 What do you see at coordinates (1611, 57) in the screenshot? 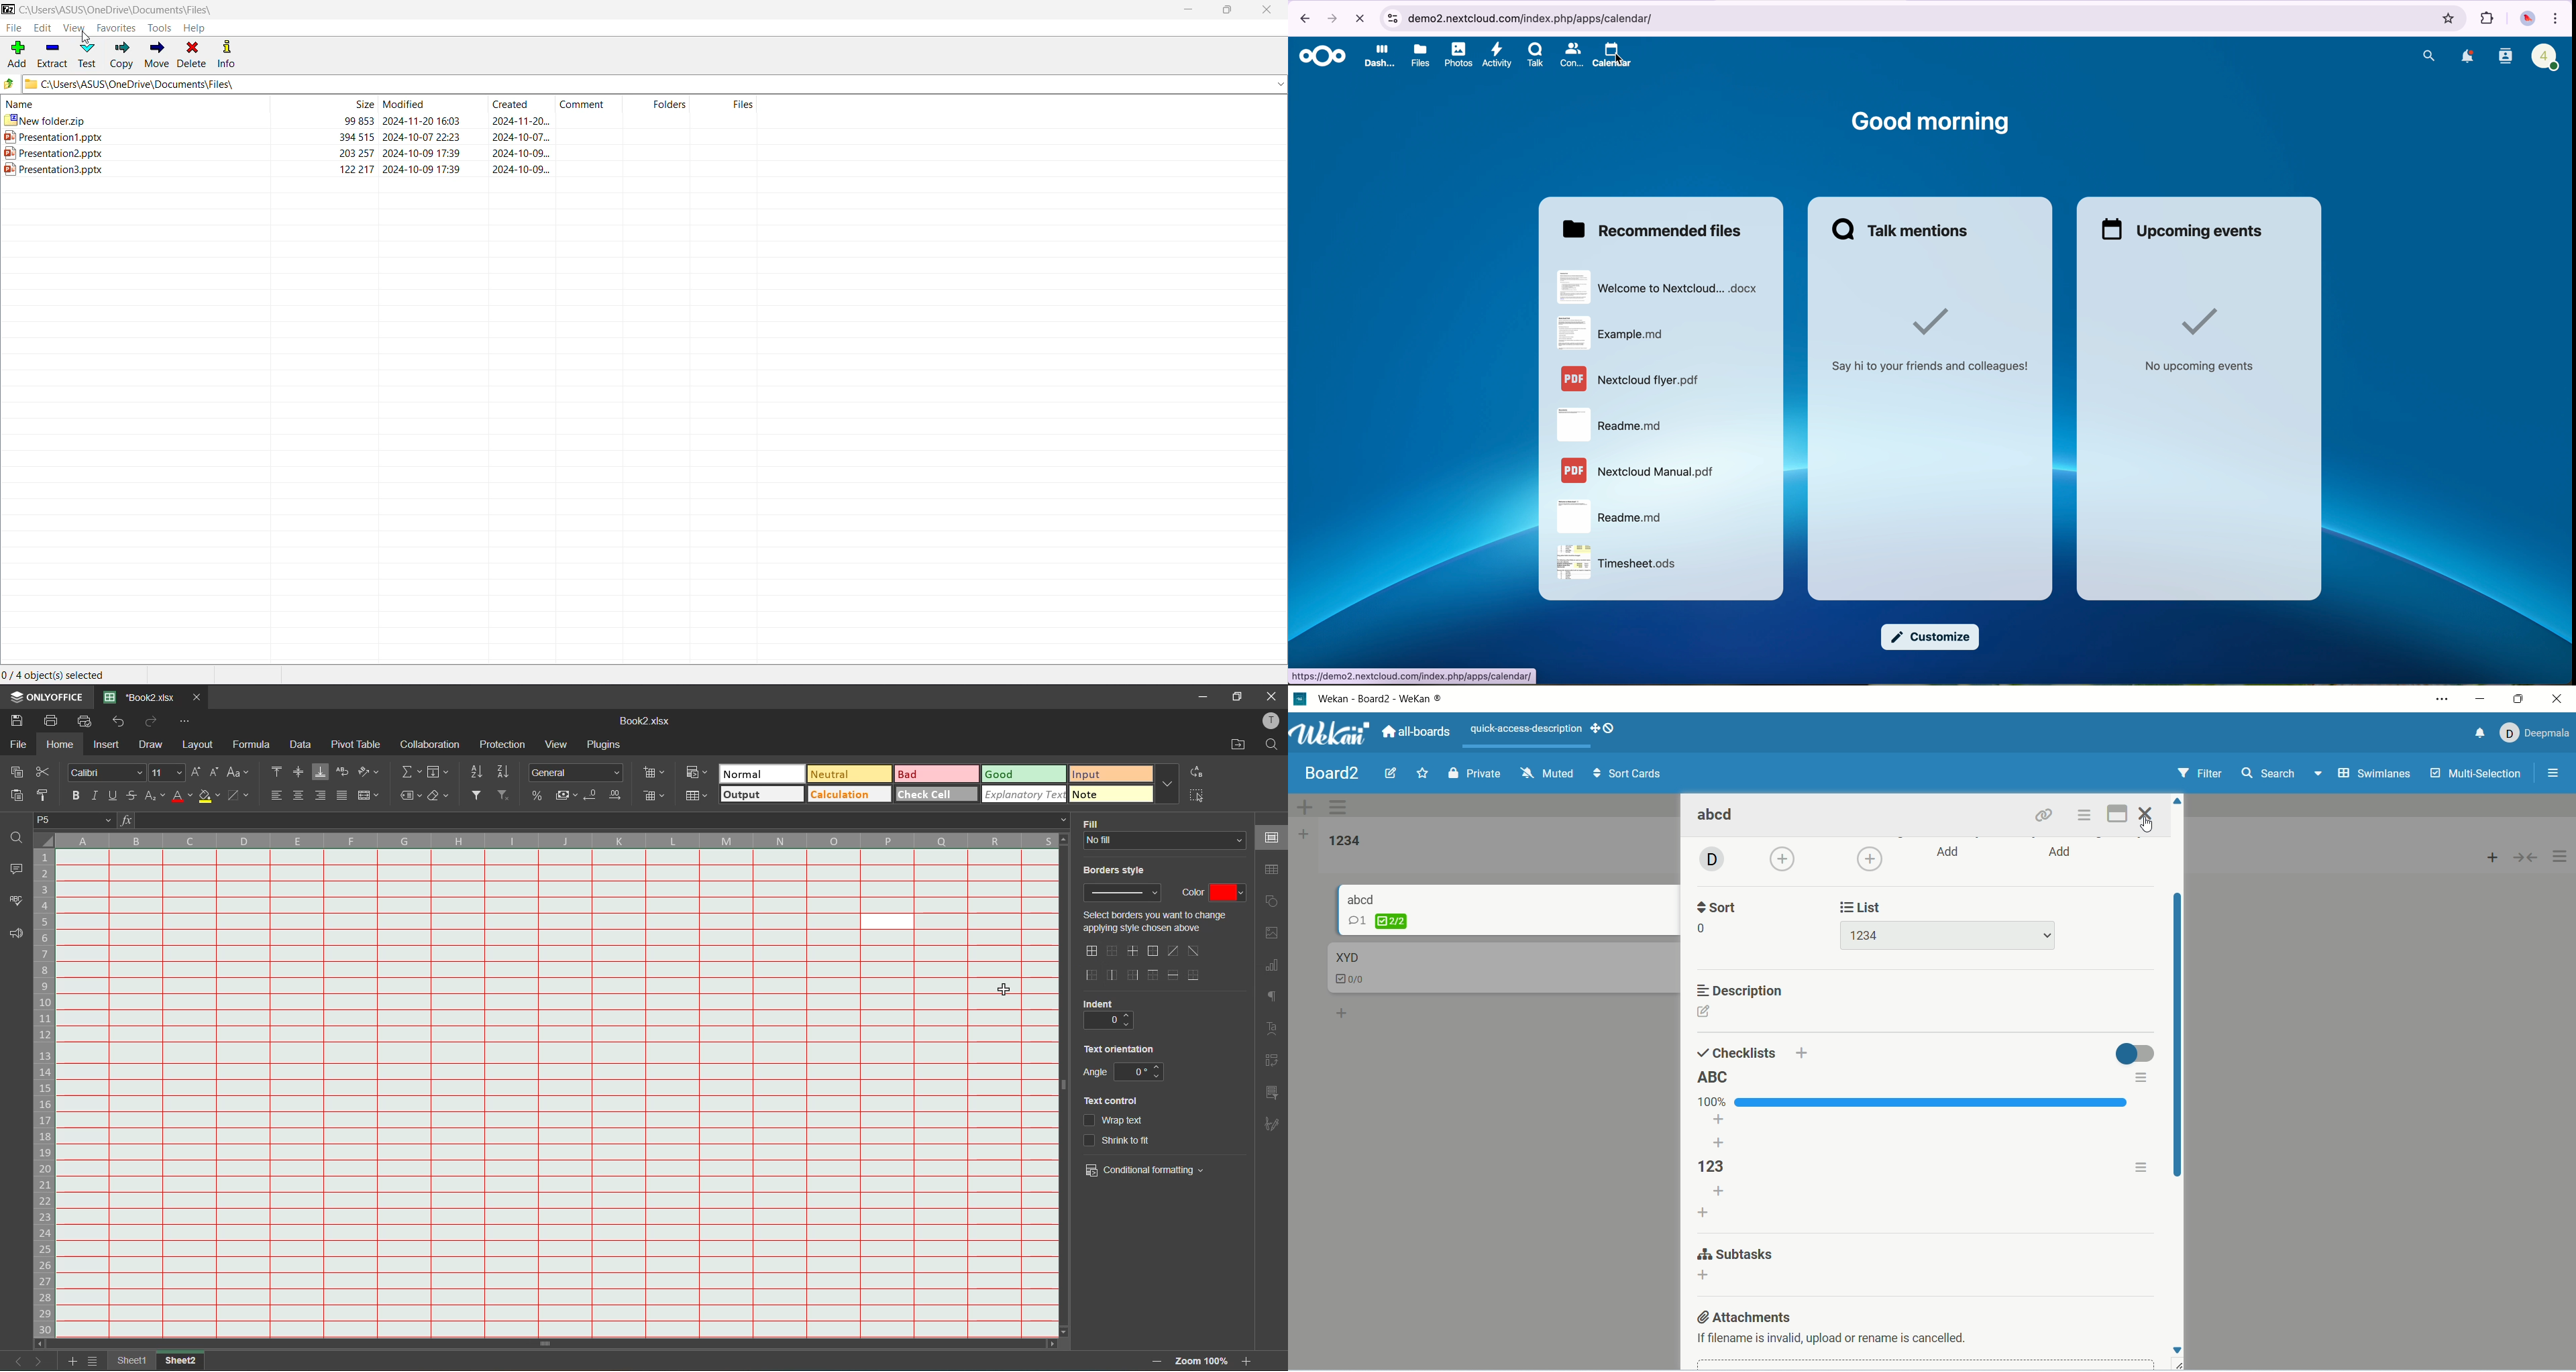
I see `click on calendar` at bounding box center [1611, 57].